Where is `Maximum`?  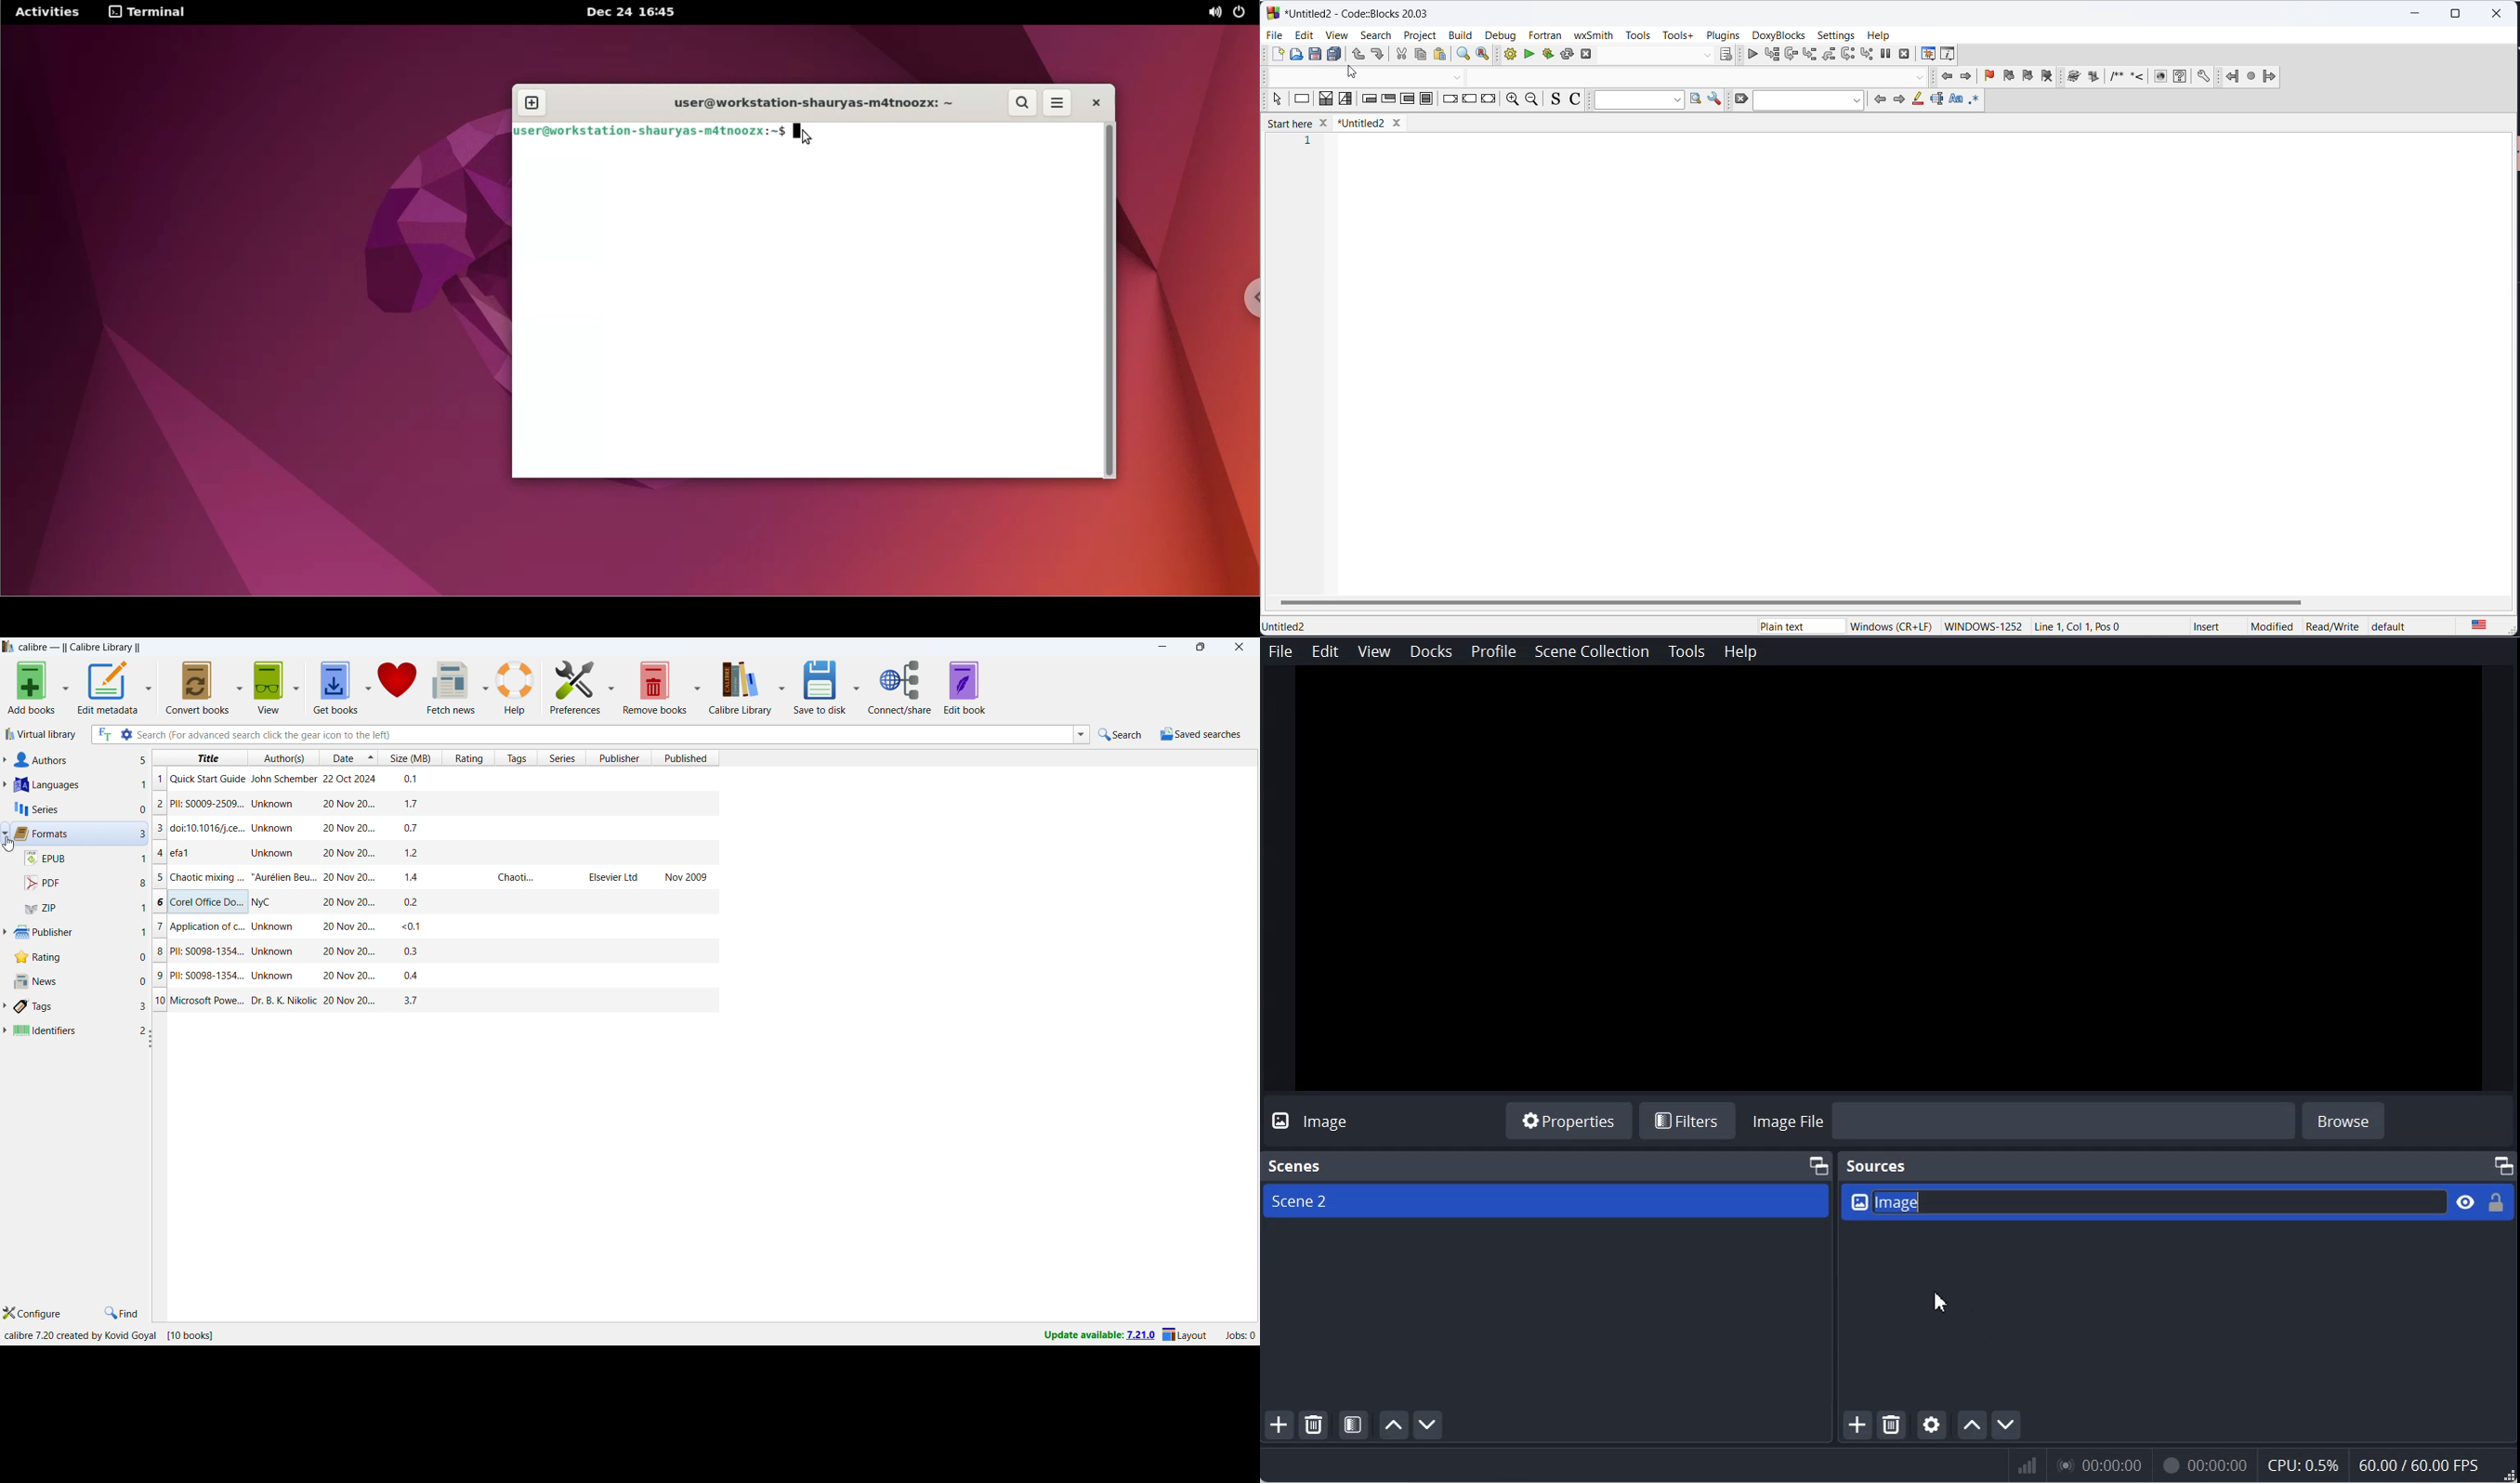
Maximum is located at coordinates (1818, 1165).